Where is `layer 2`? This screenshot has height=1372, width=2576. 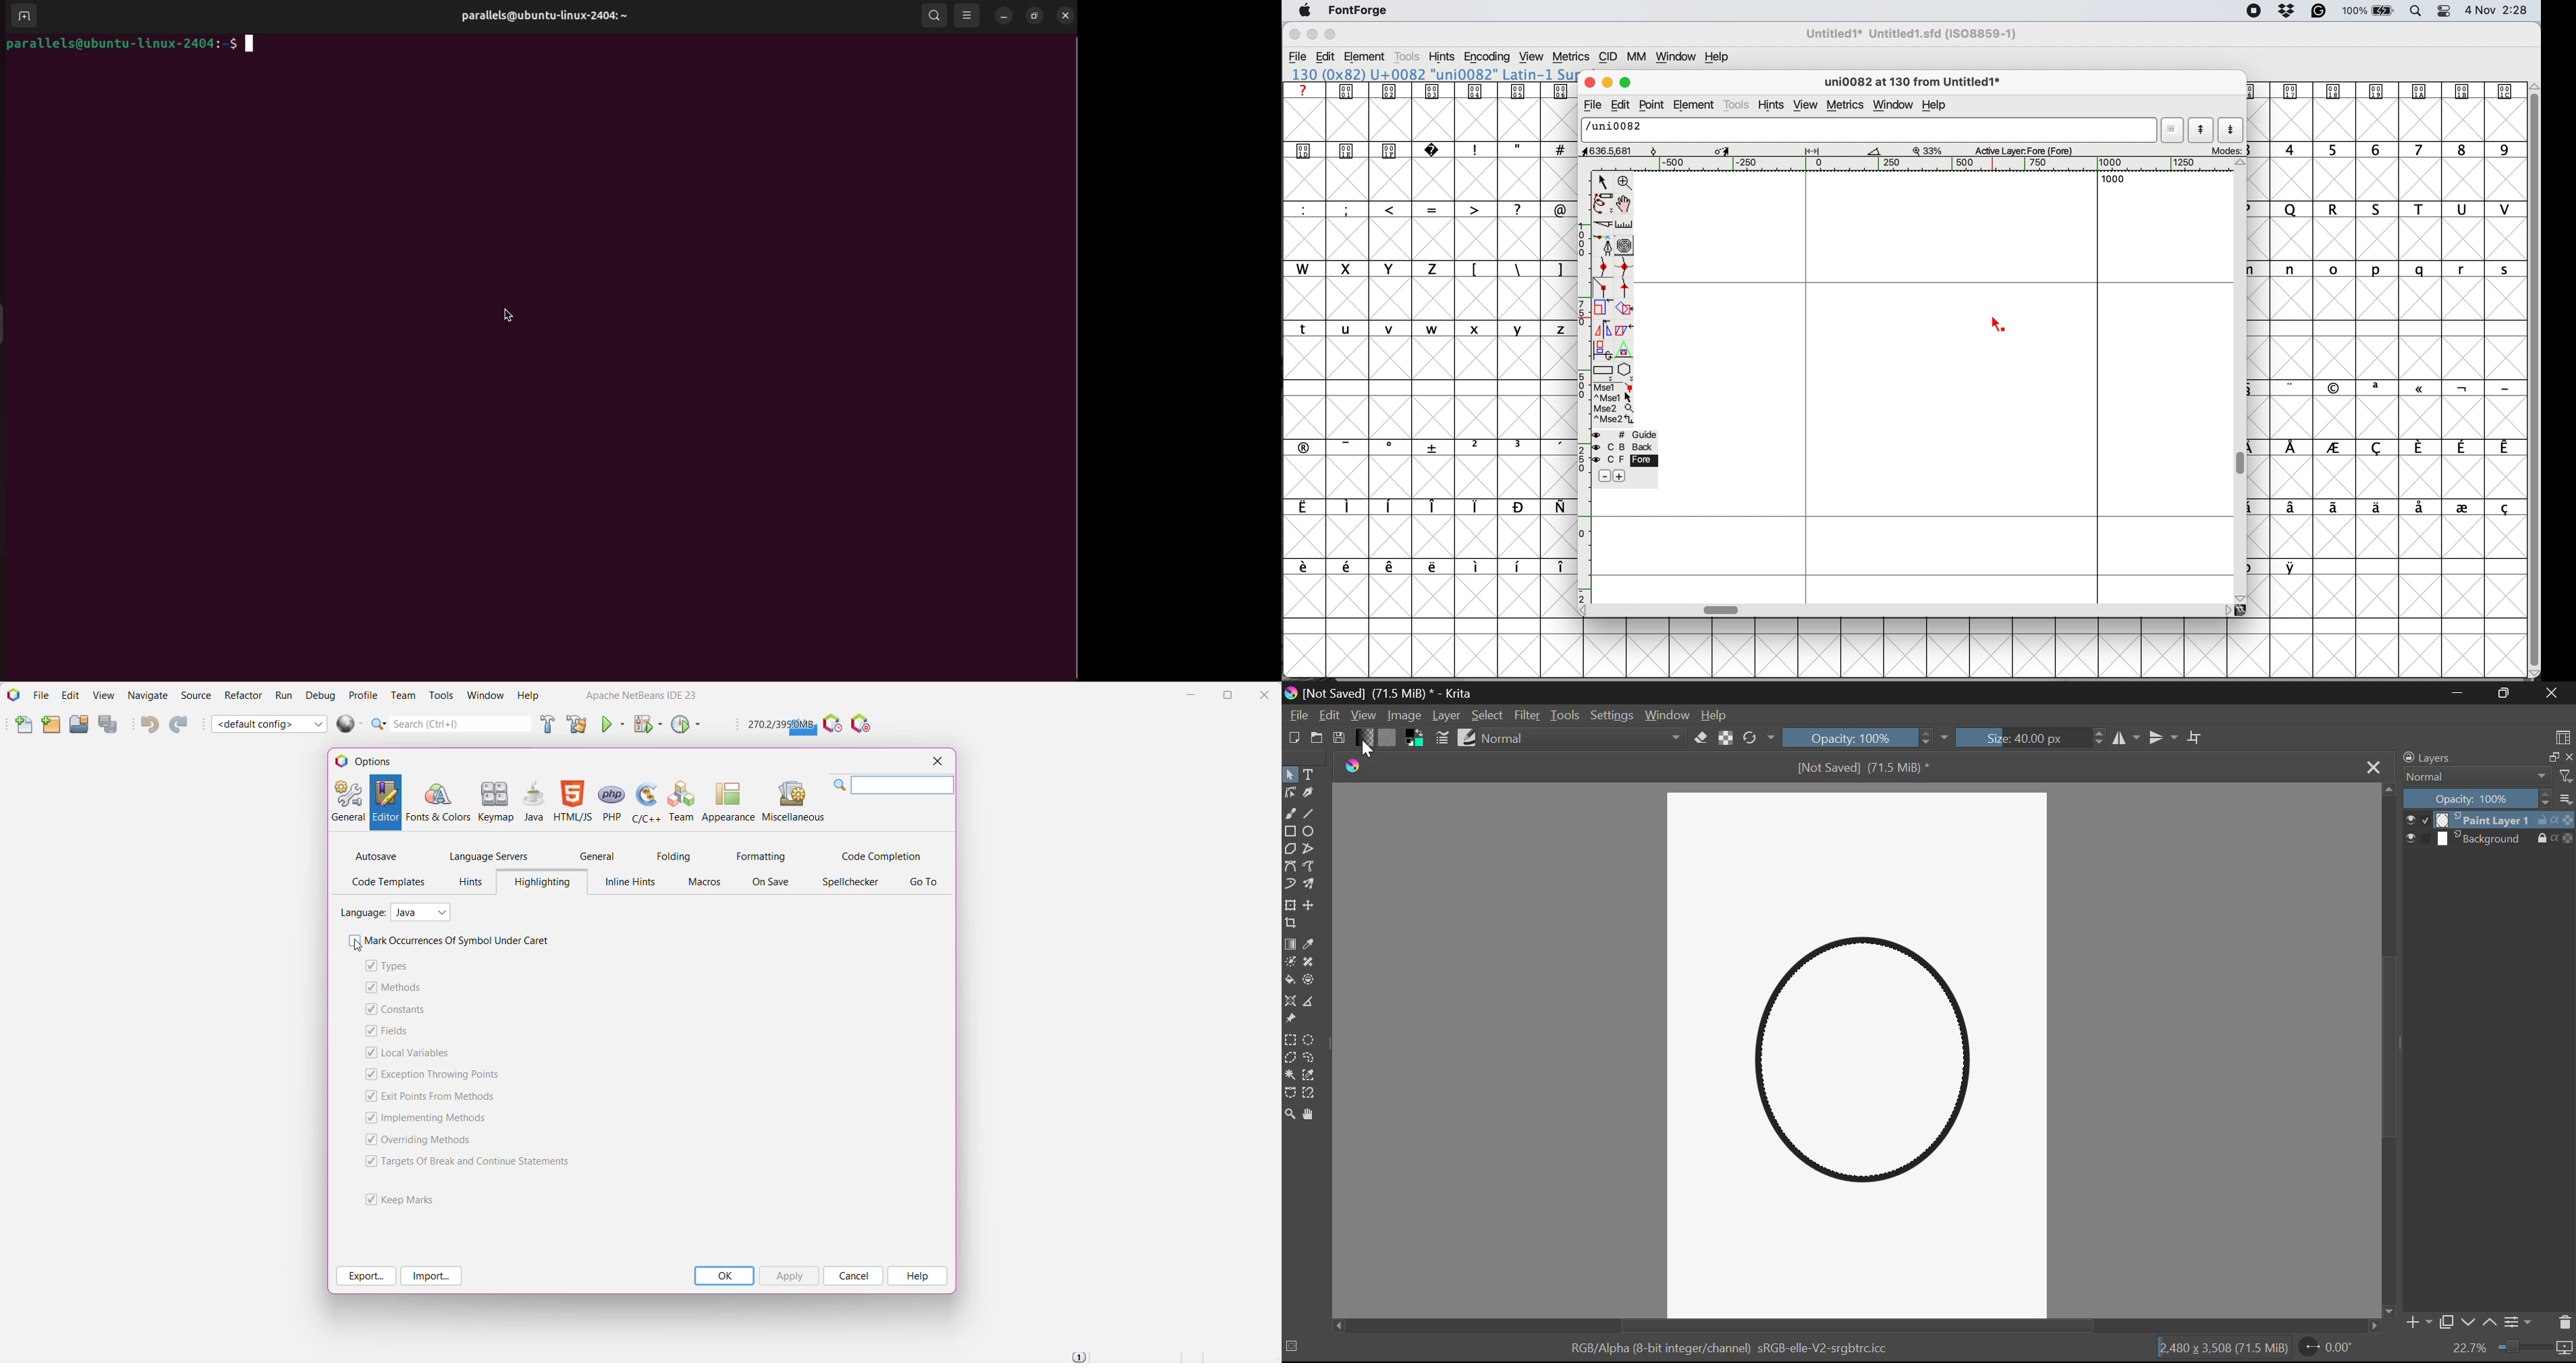 layer 2 is located at coordinates (2484, 839).